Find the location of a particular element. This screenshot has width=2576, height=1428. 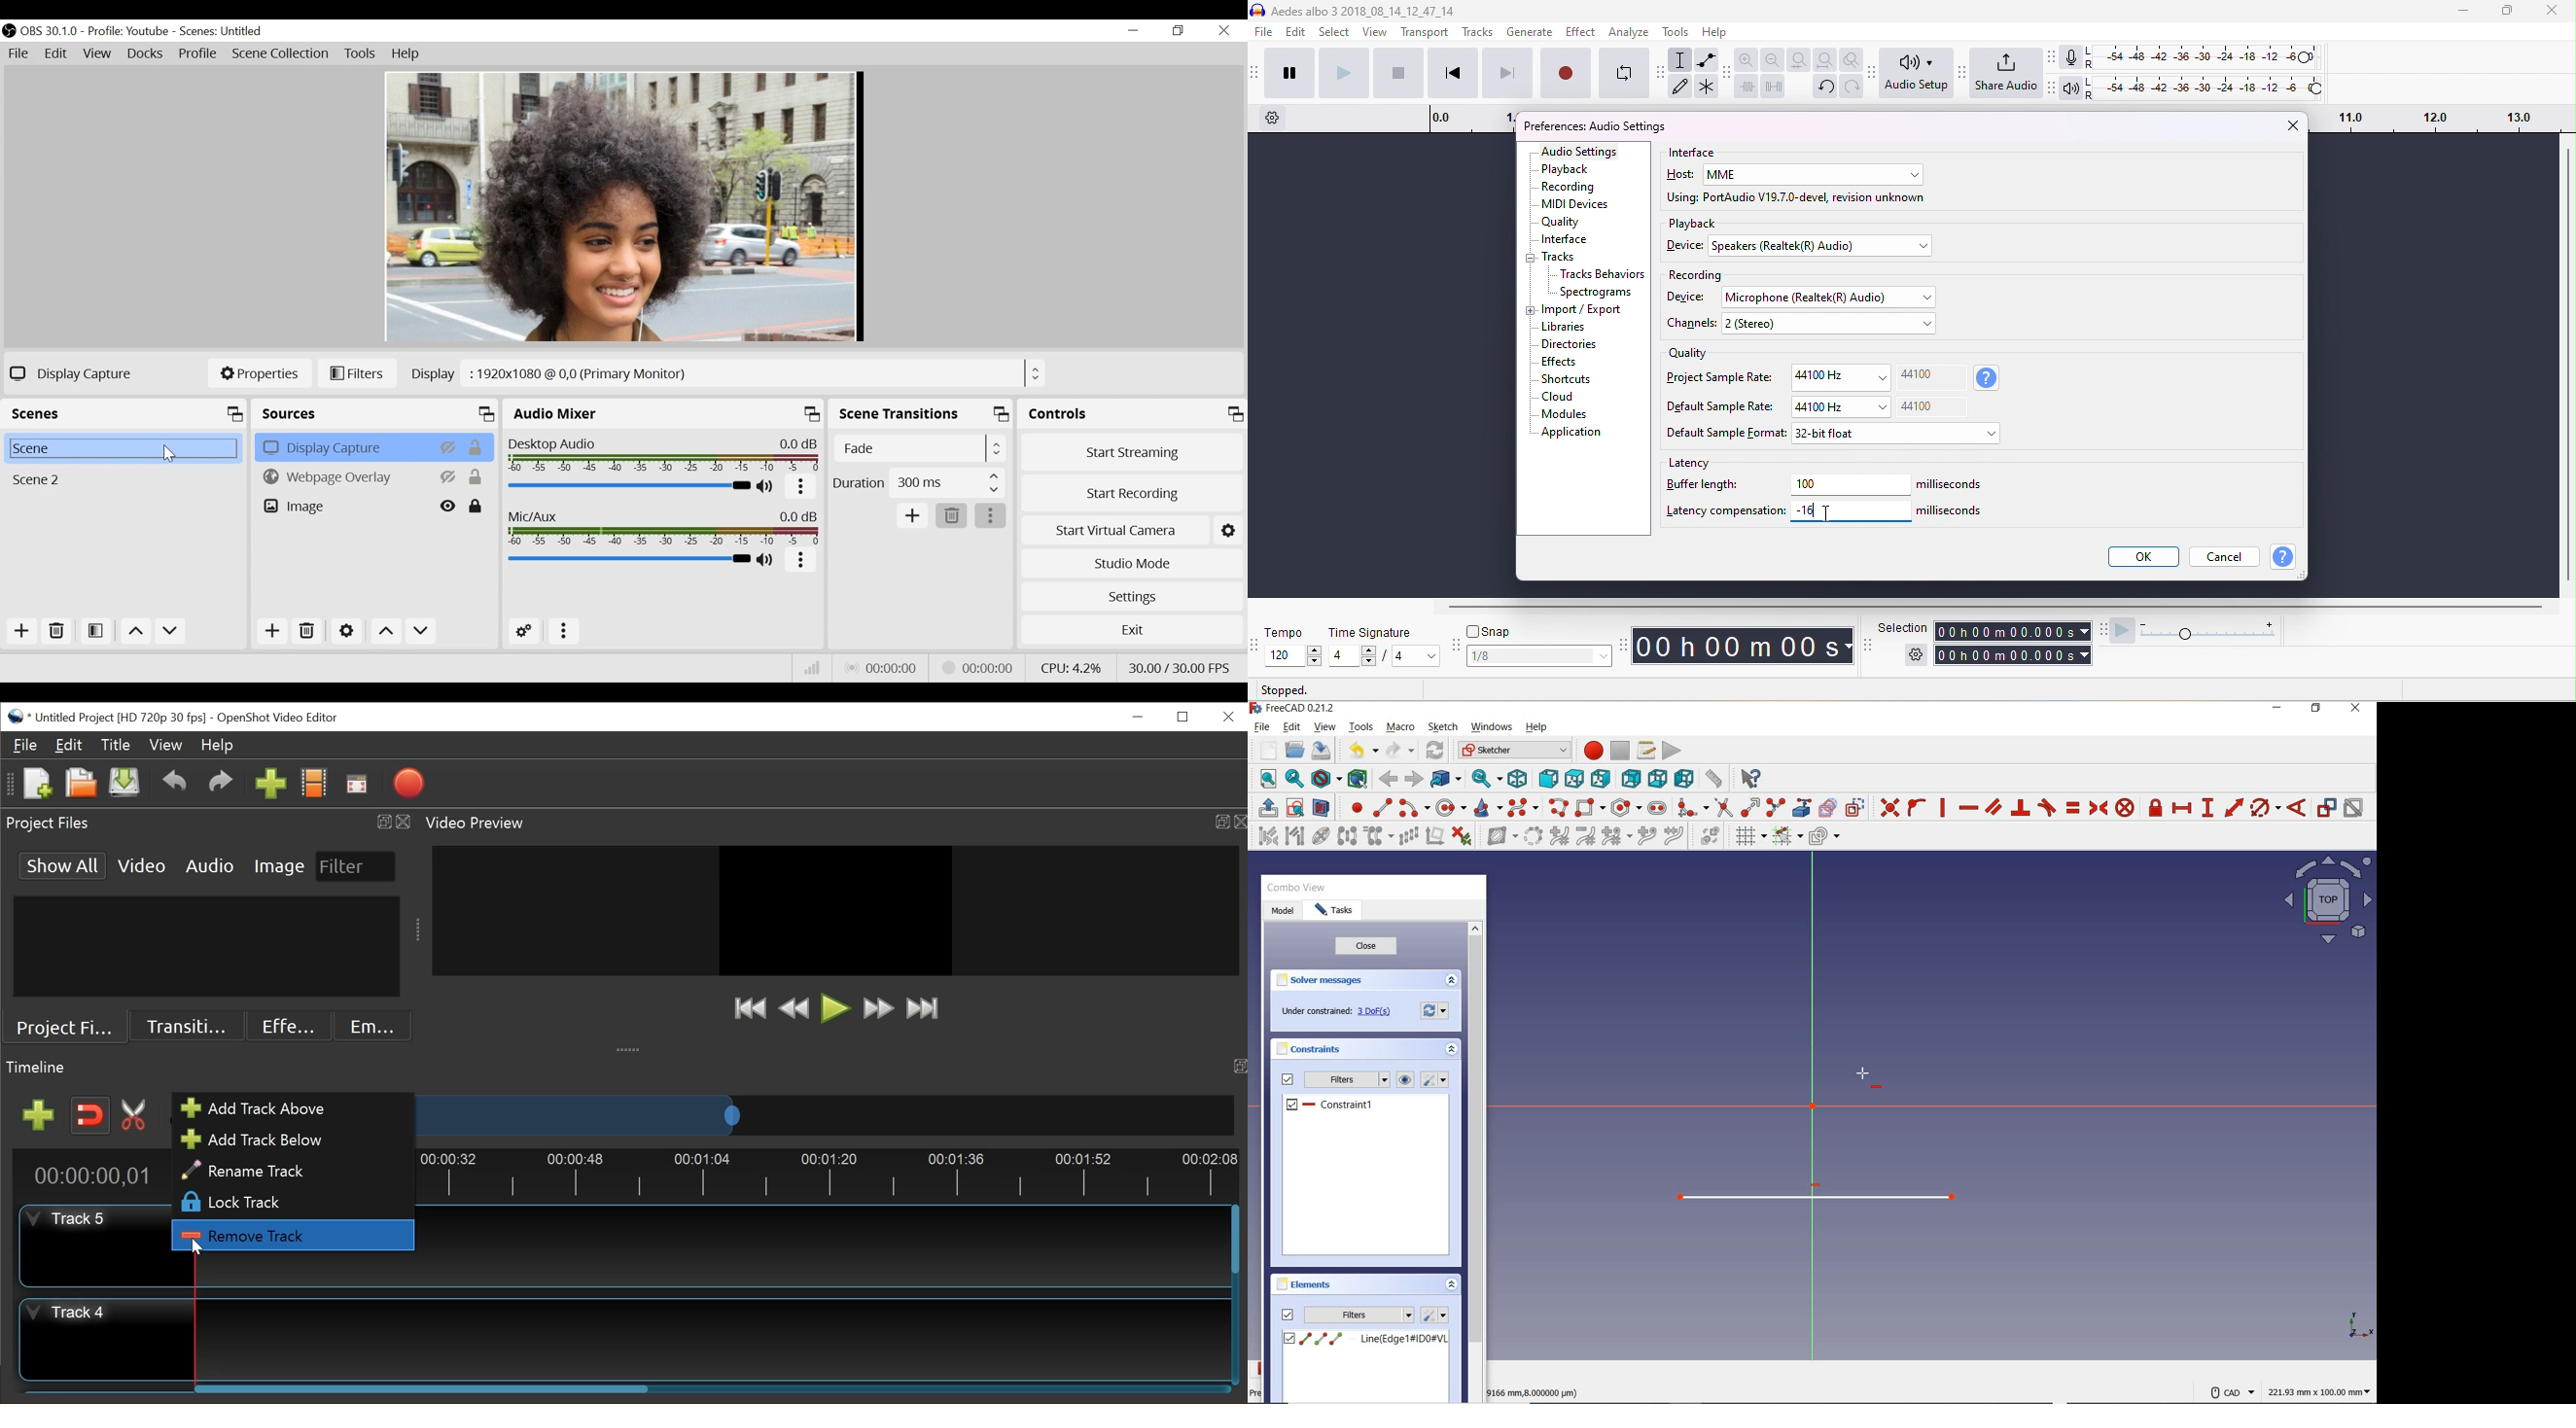

selection tool is located at coordinates (1681, 59).